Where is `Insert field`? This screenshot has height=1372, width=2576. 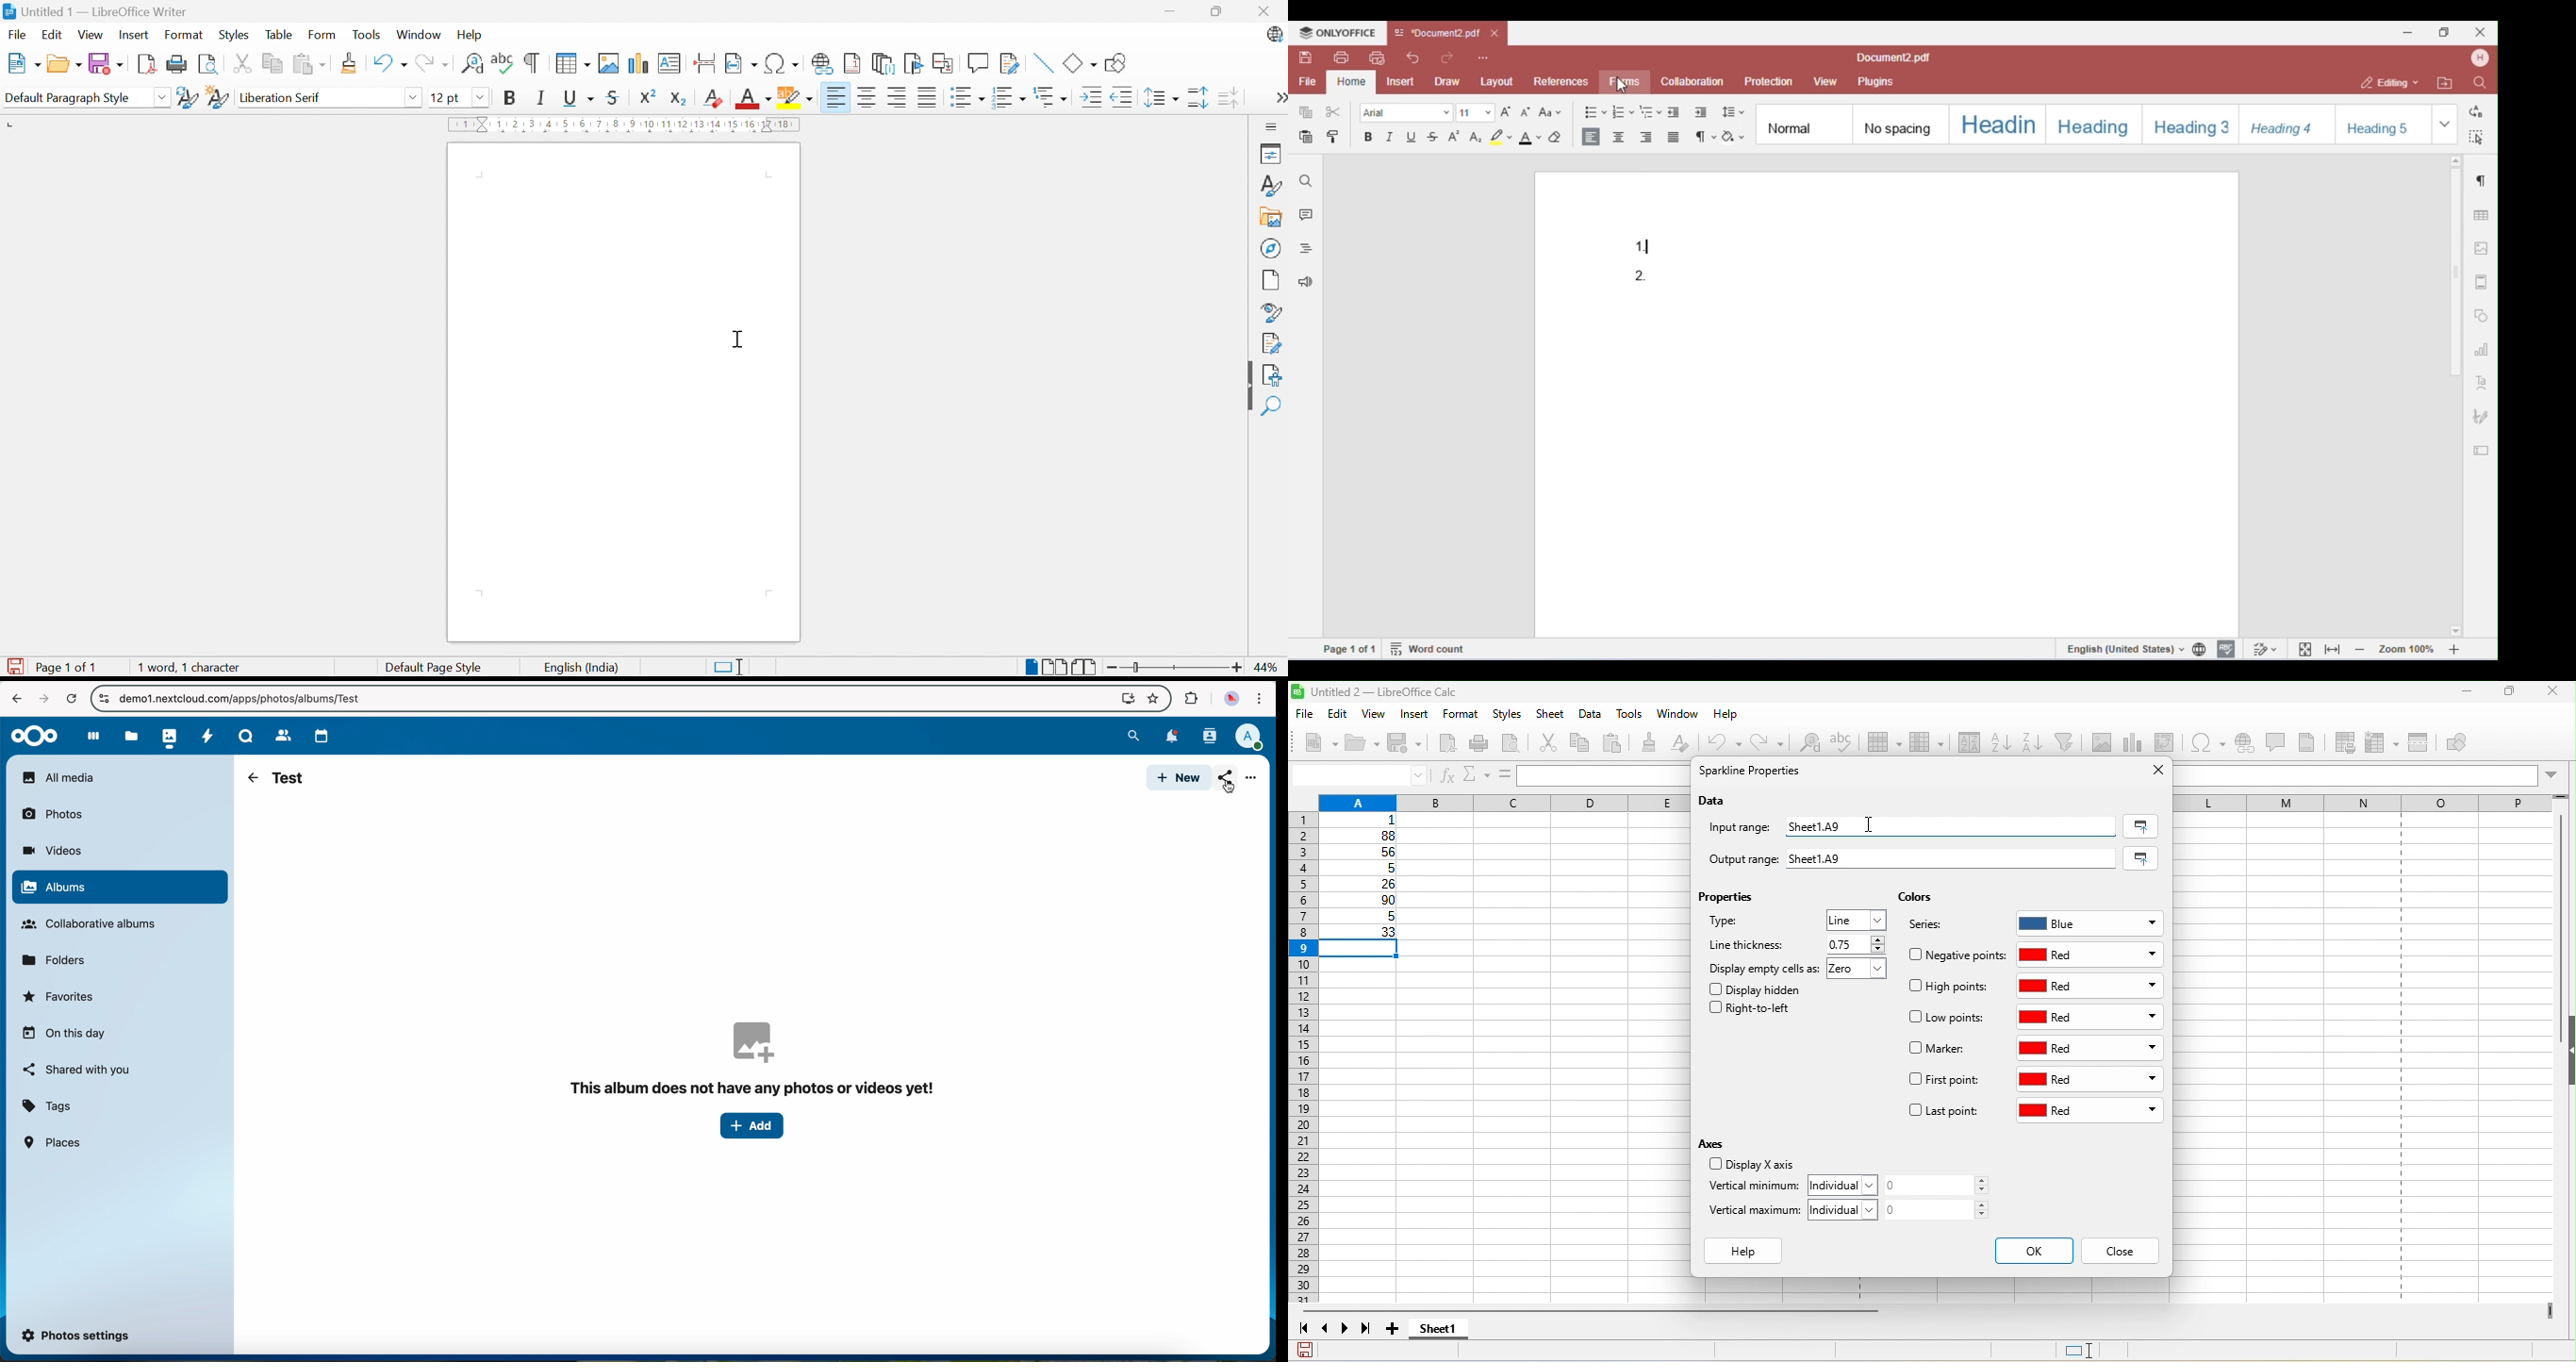 Insert field is located at coordinates (741, 65).